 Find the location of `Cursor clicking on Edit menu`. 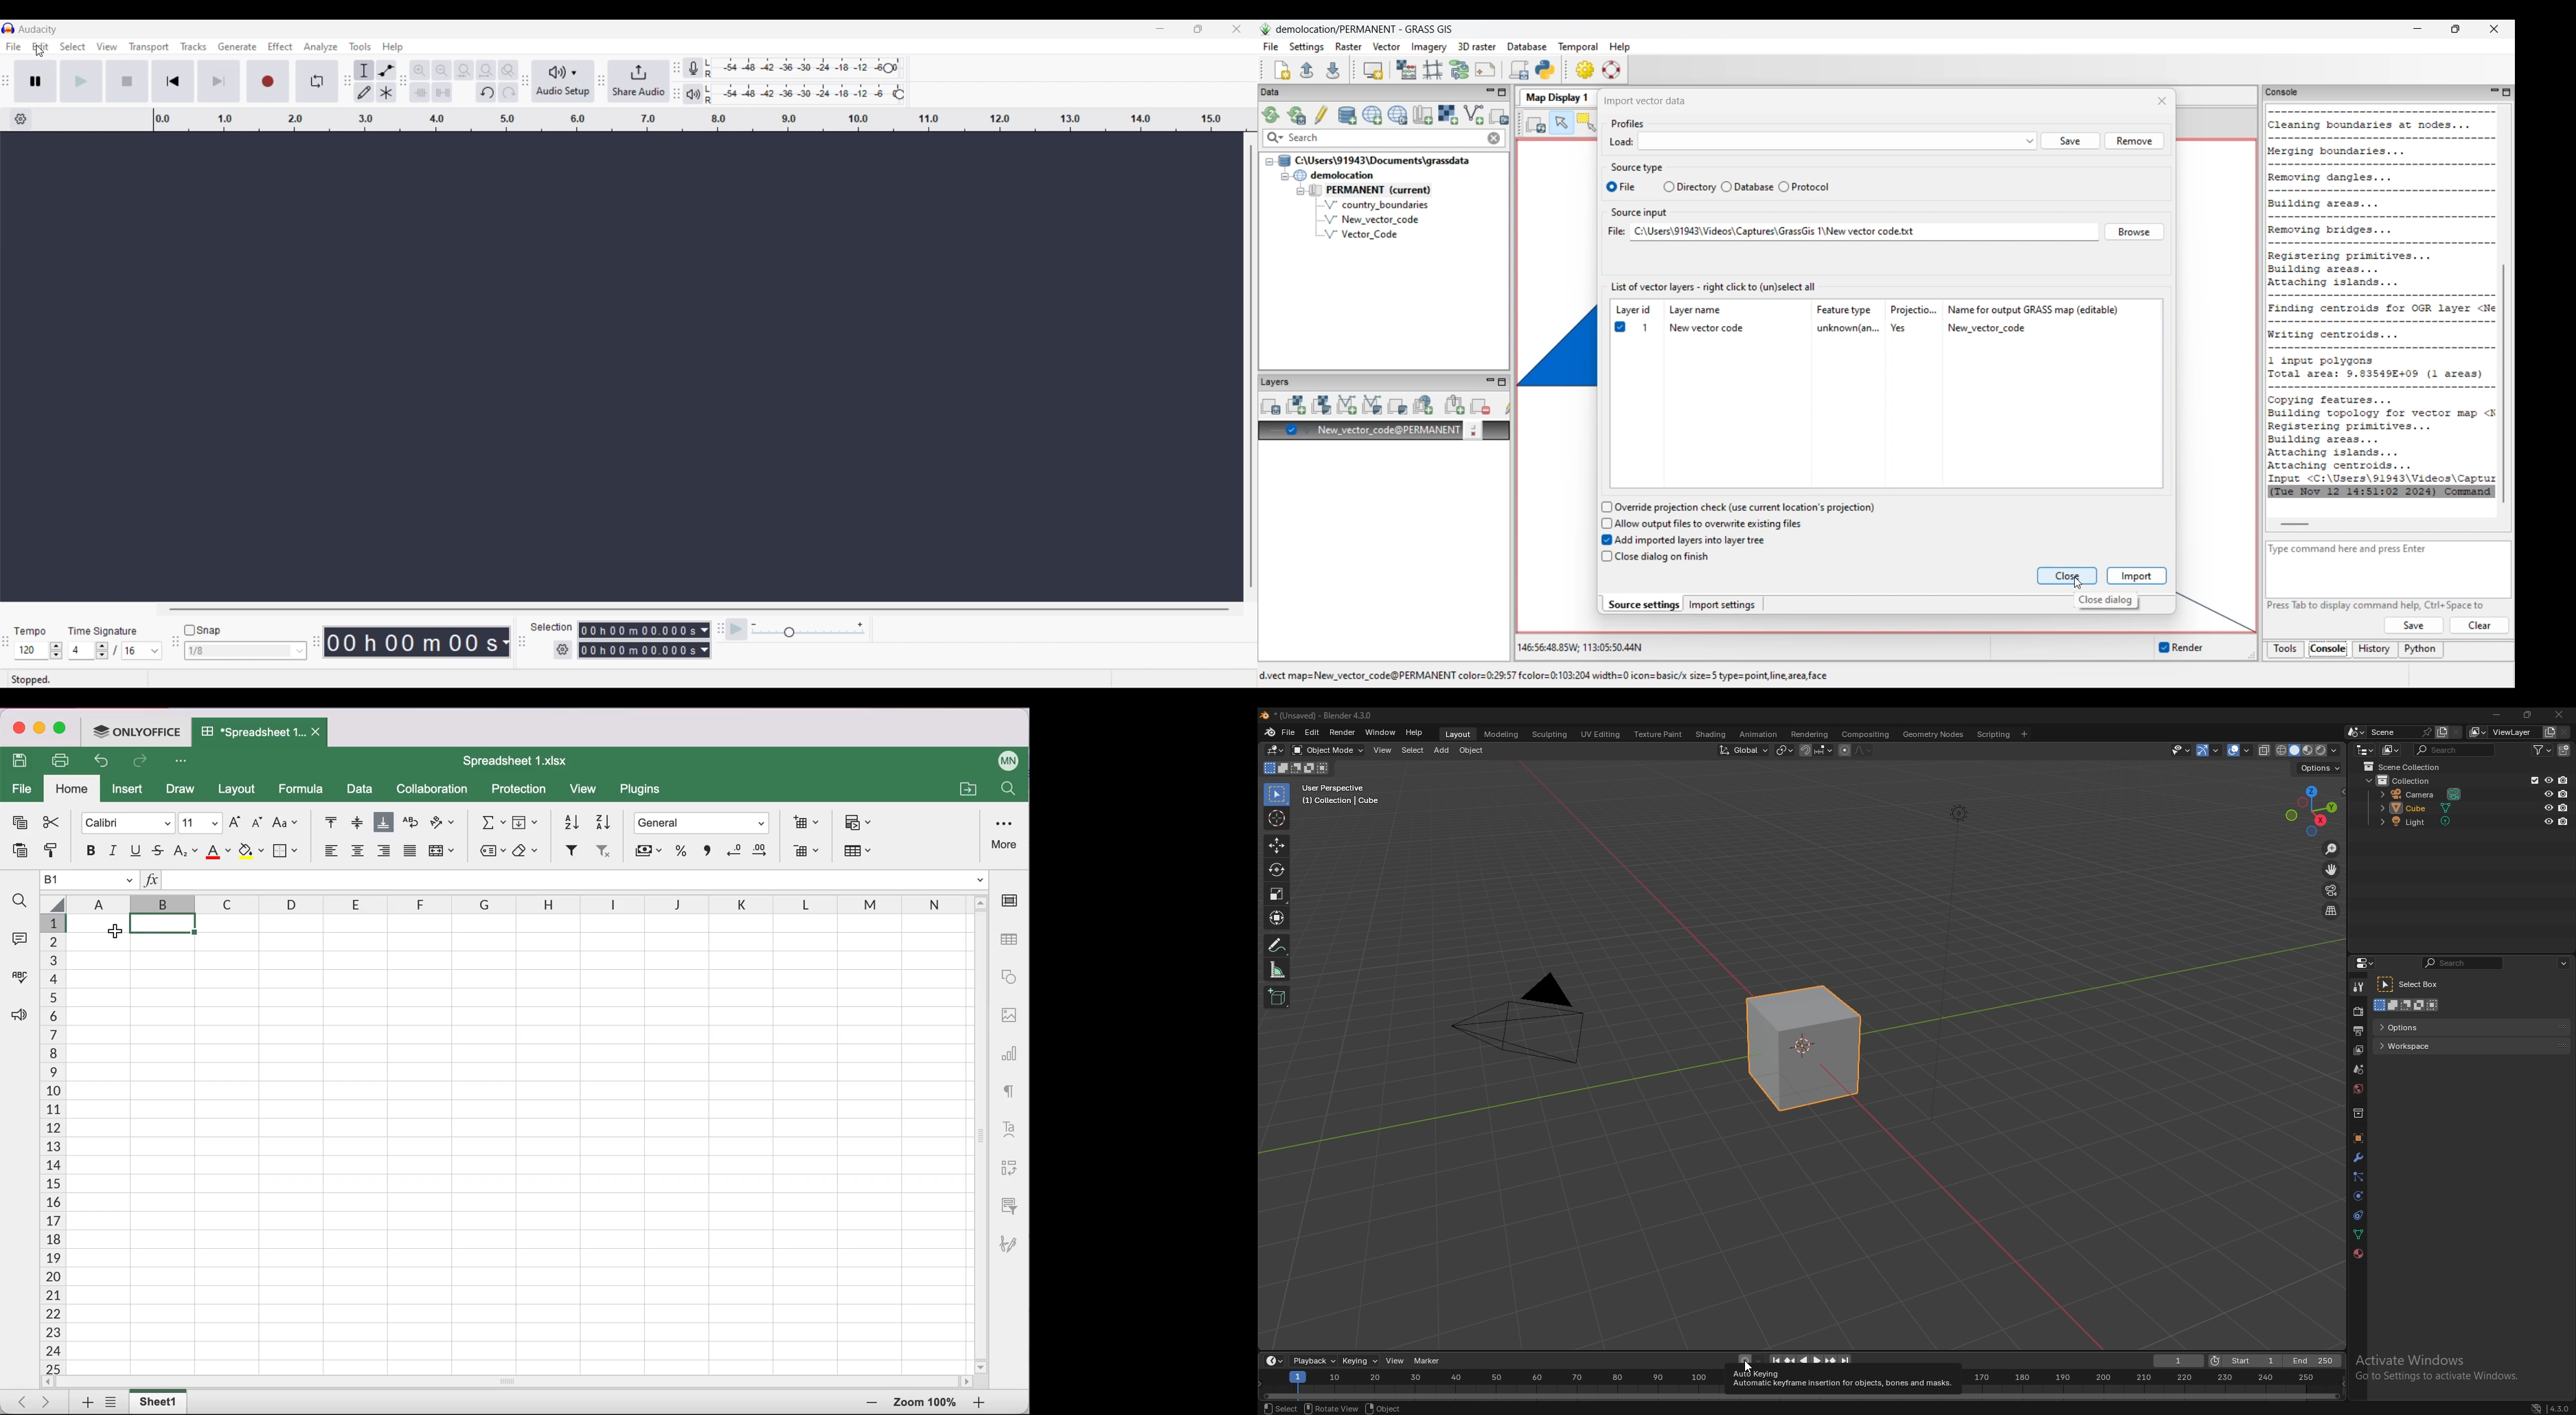

Cursor clicking on Edit menu is located at coordinates (40, 51).